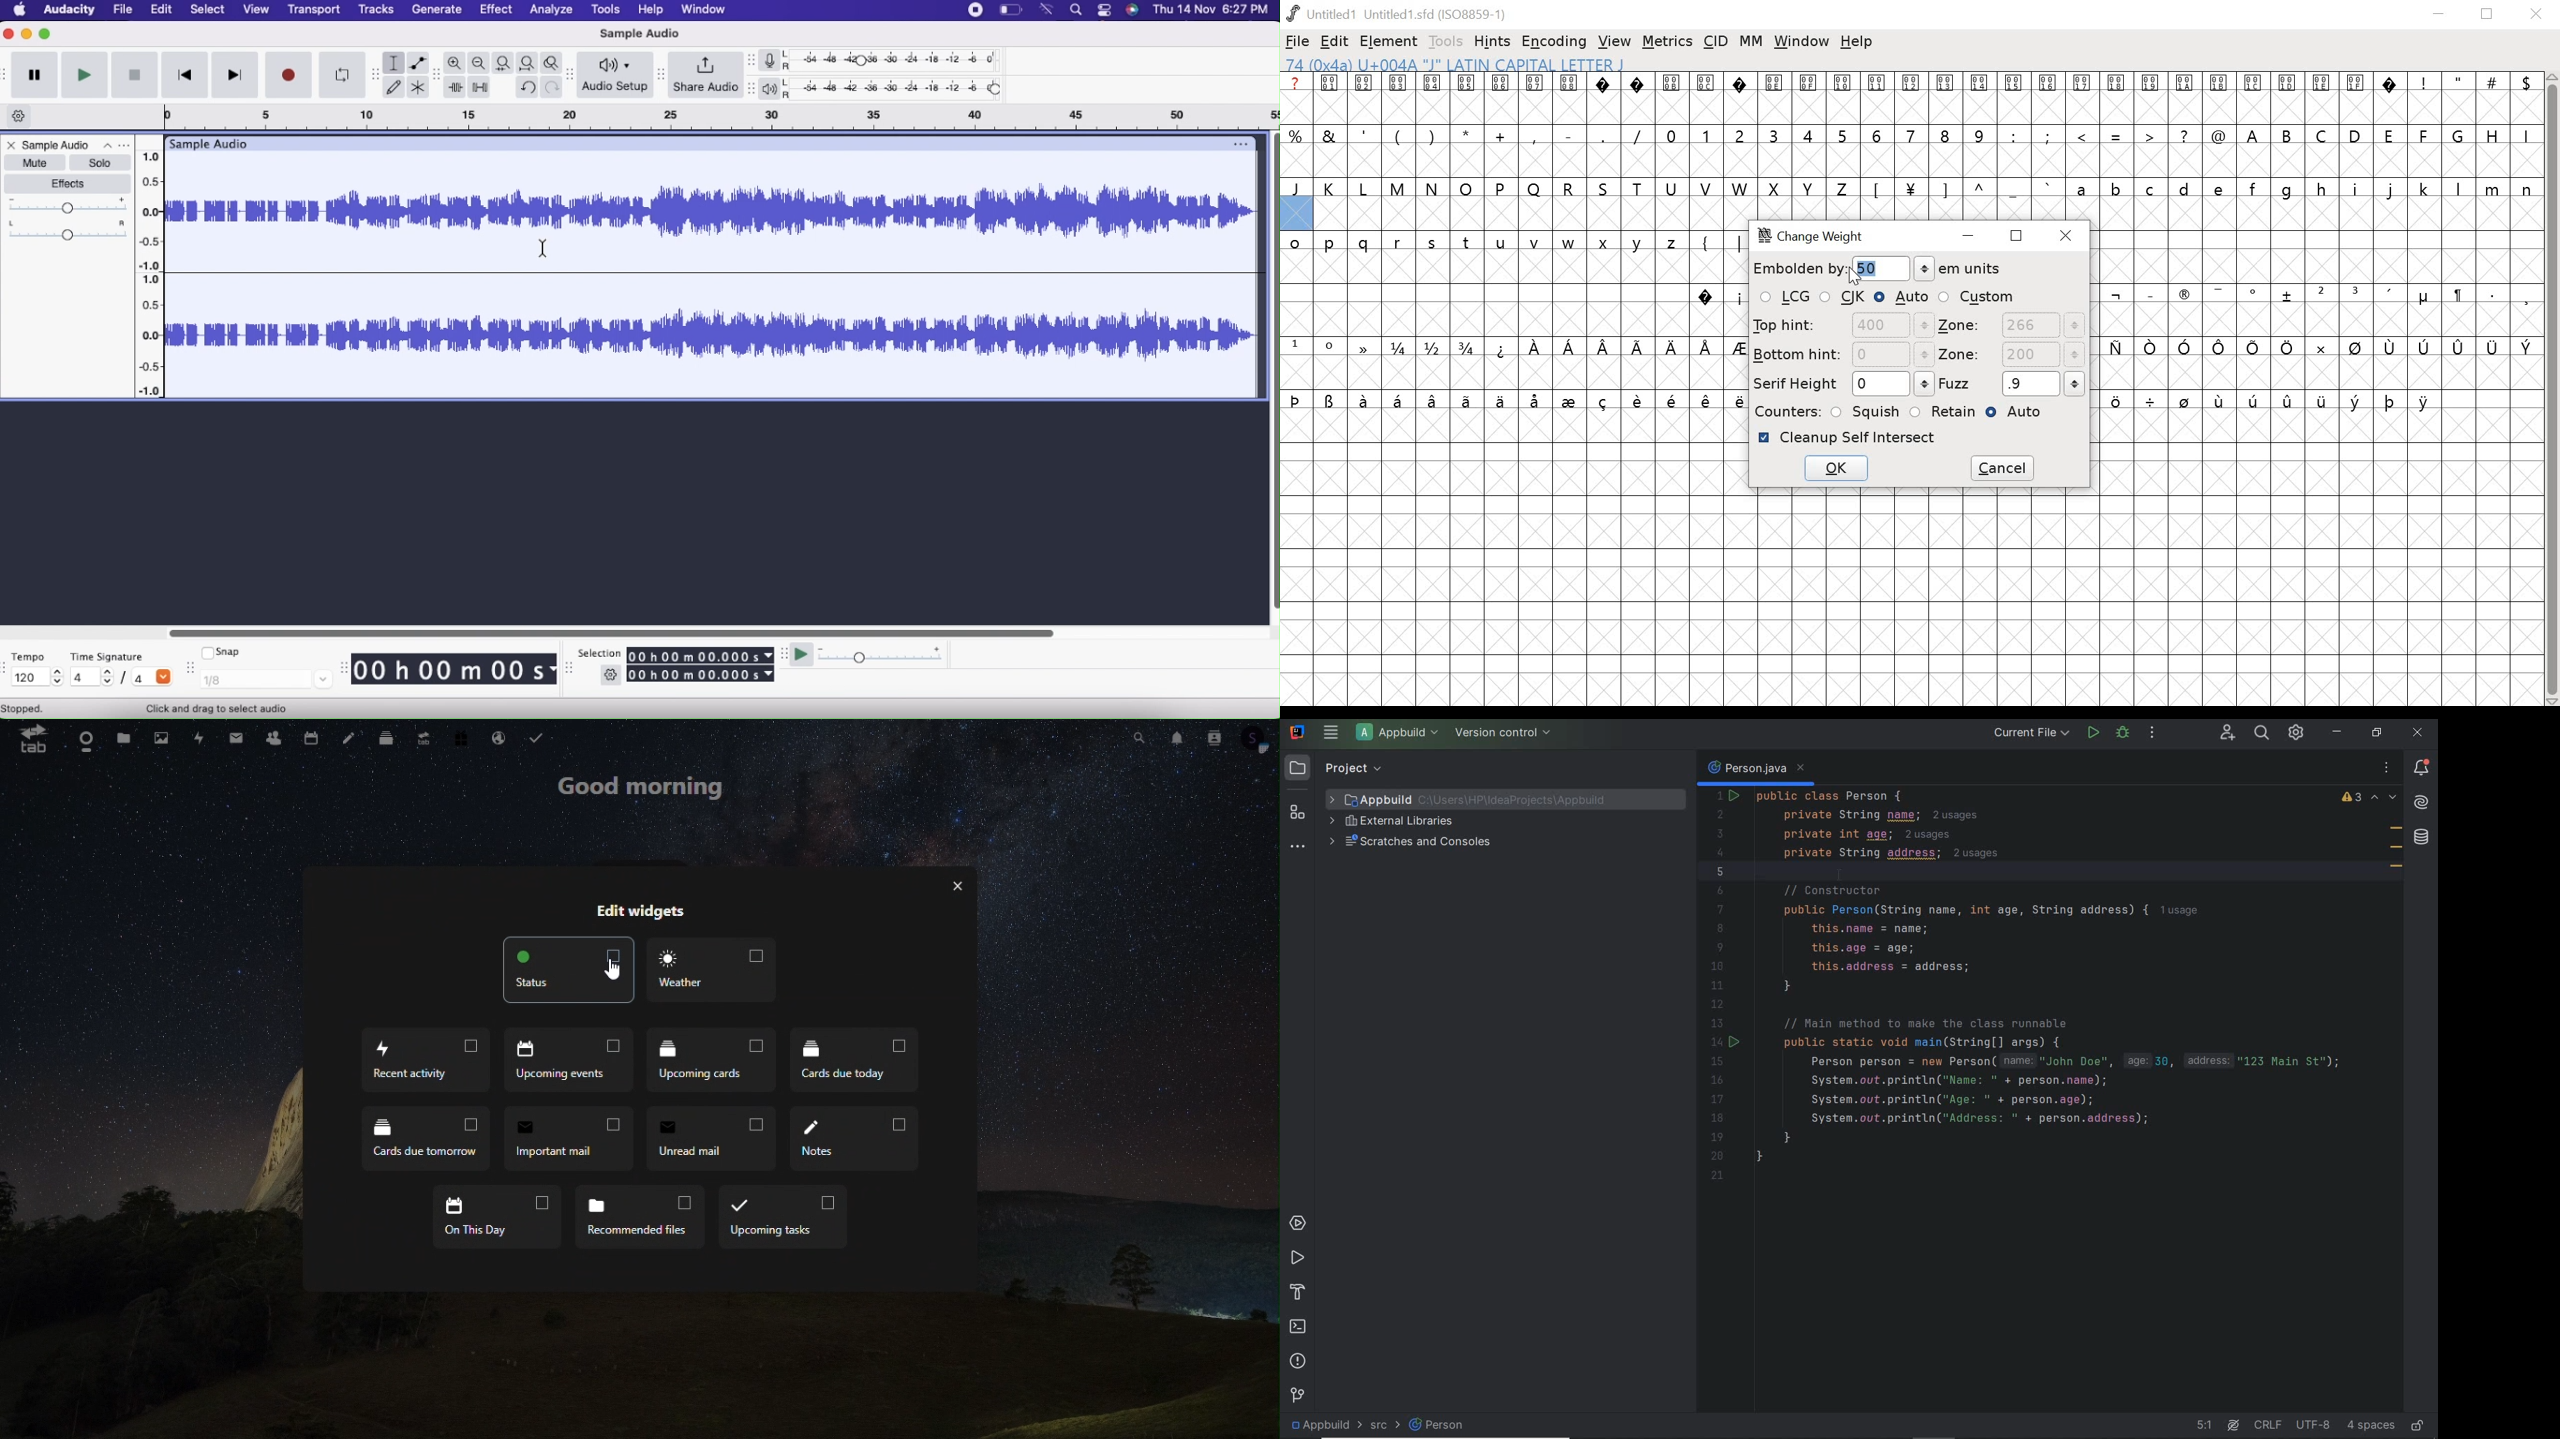 The width and height of the screenshot is (2576, 1456). Describe the element at coordinates (462, 736) in the screenshot. I see `free trial` at that location.